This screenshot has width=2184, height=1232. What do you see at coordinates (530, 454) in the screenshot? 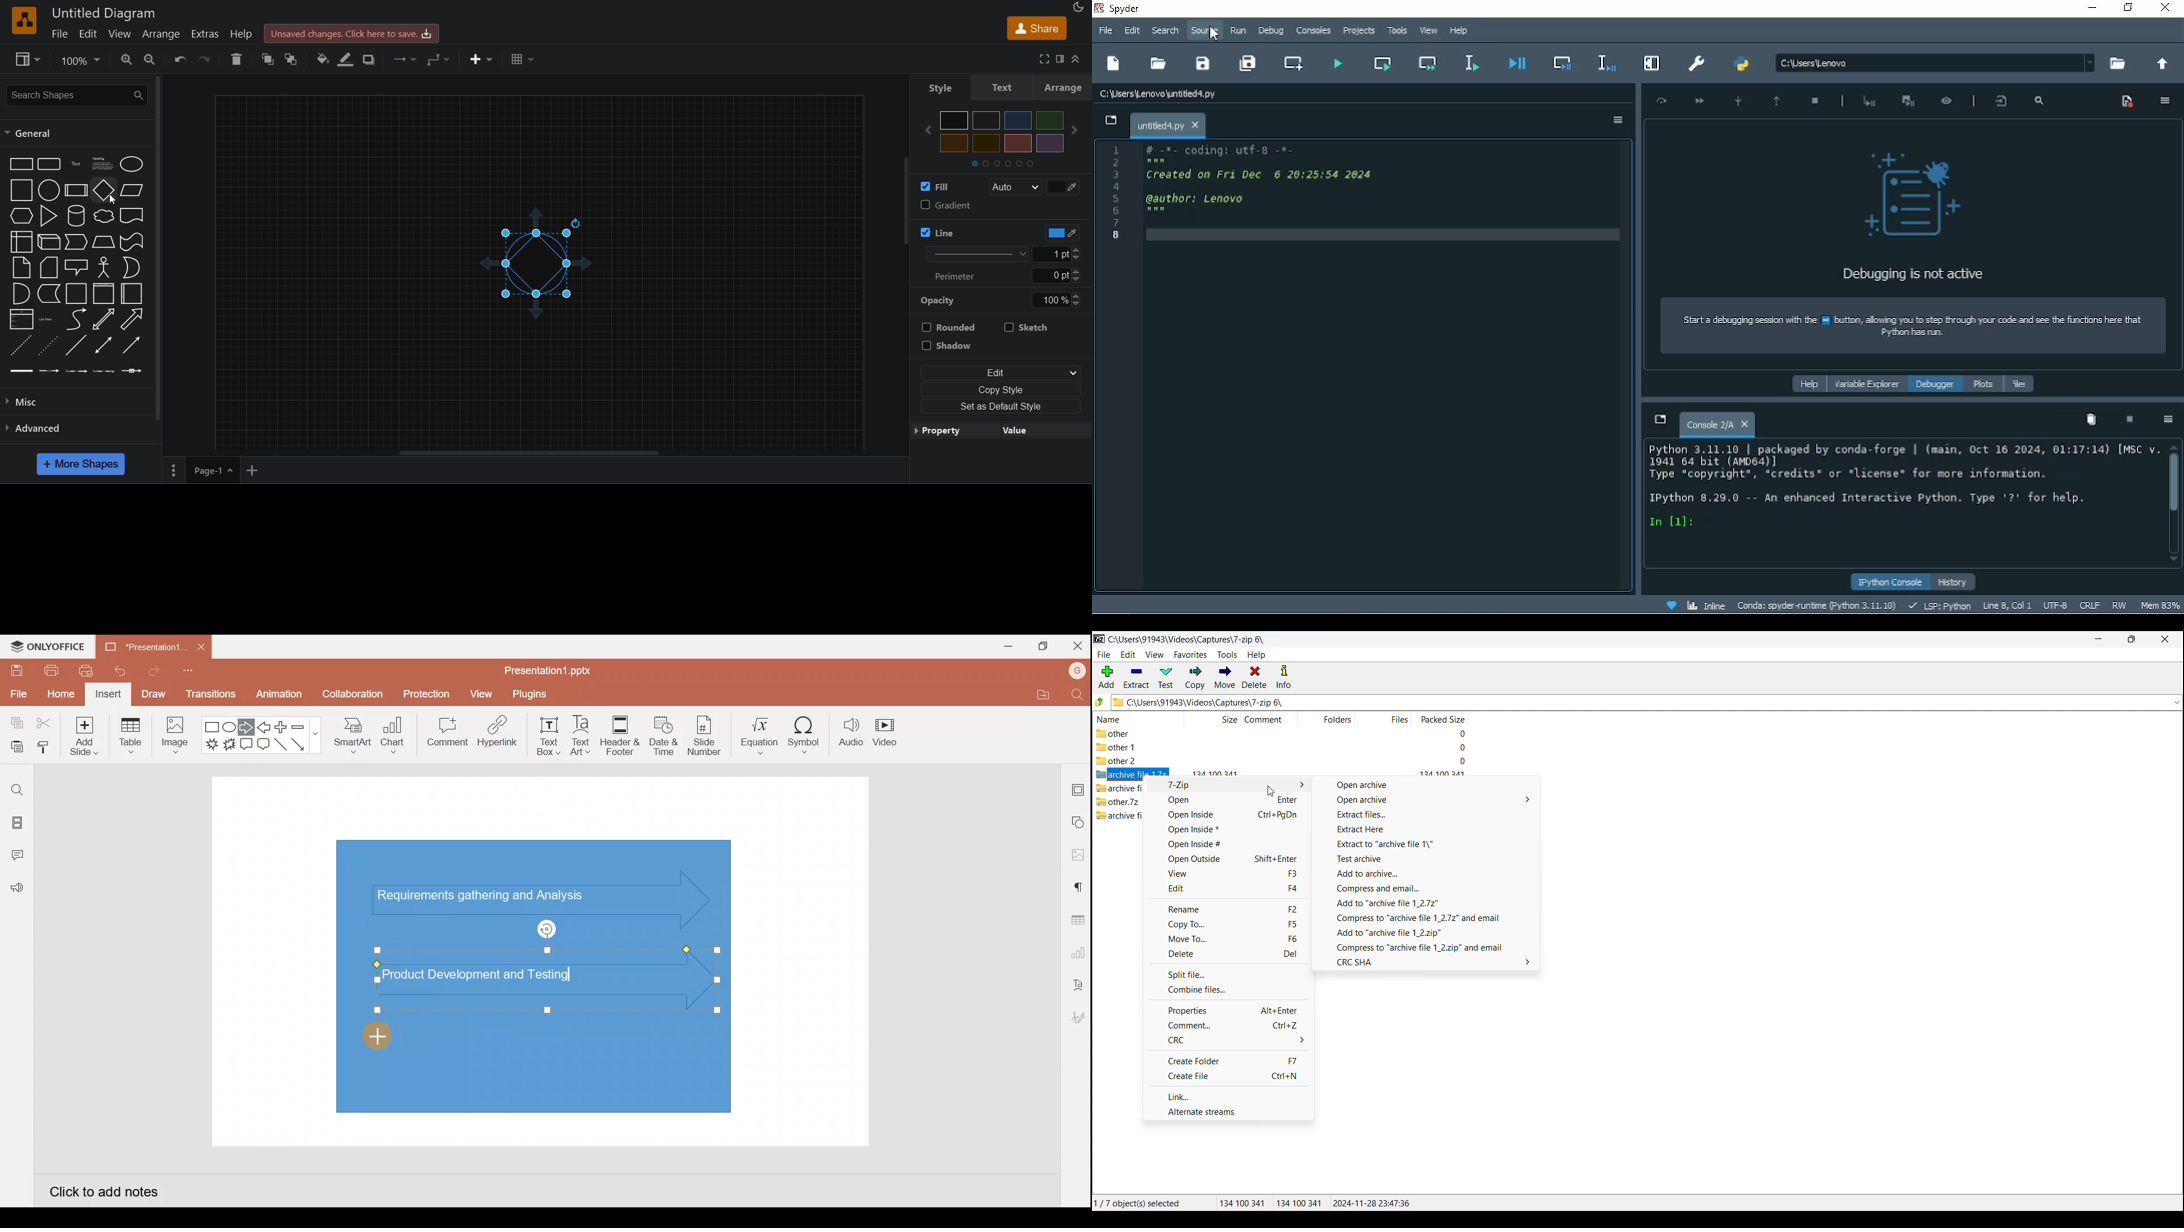
I see `horizontal scroll bar` at bounding box center [530, 454].